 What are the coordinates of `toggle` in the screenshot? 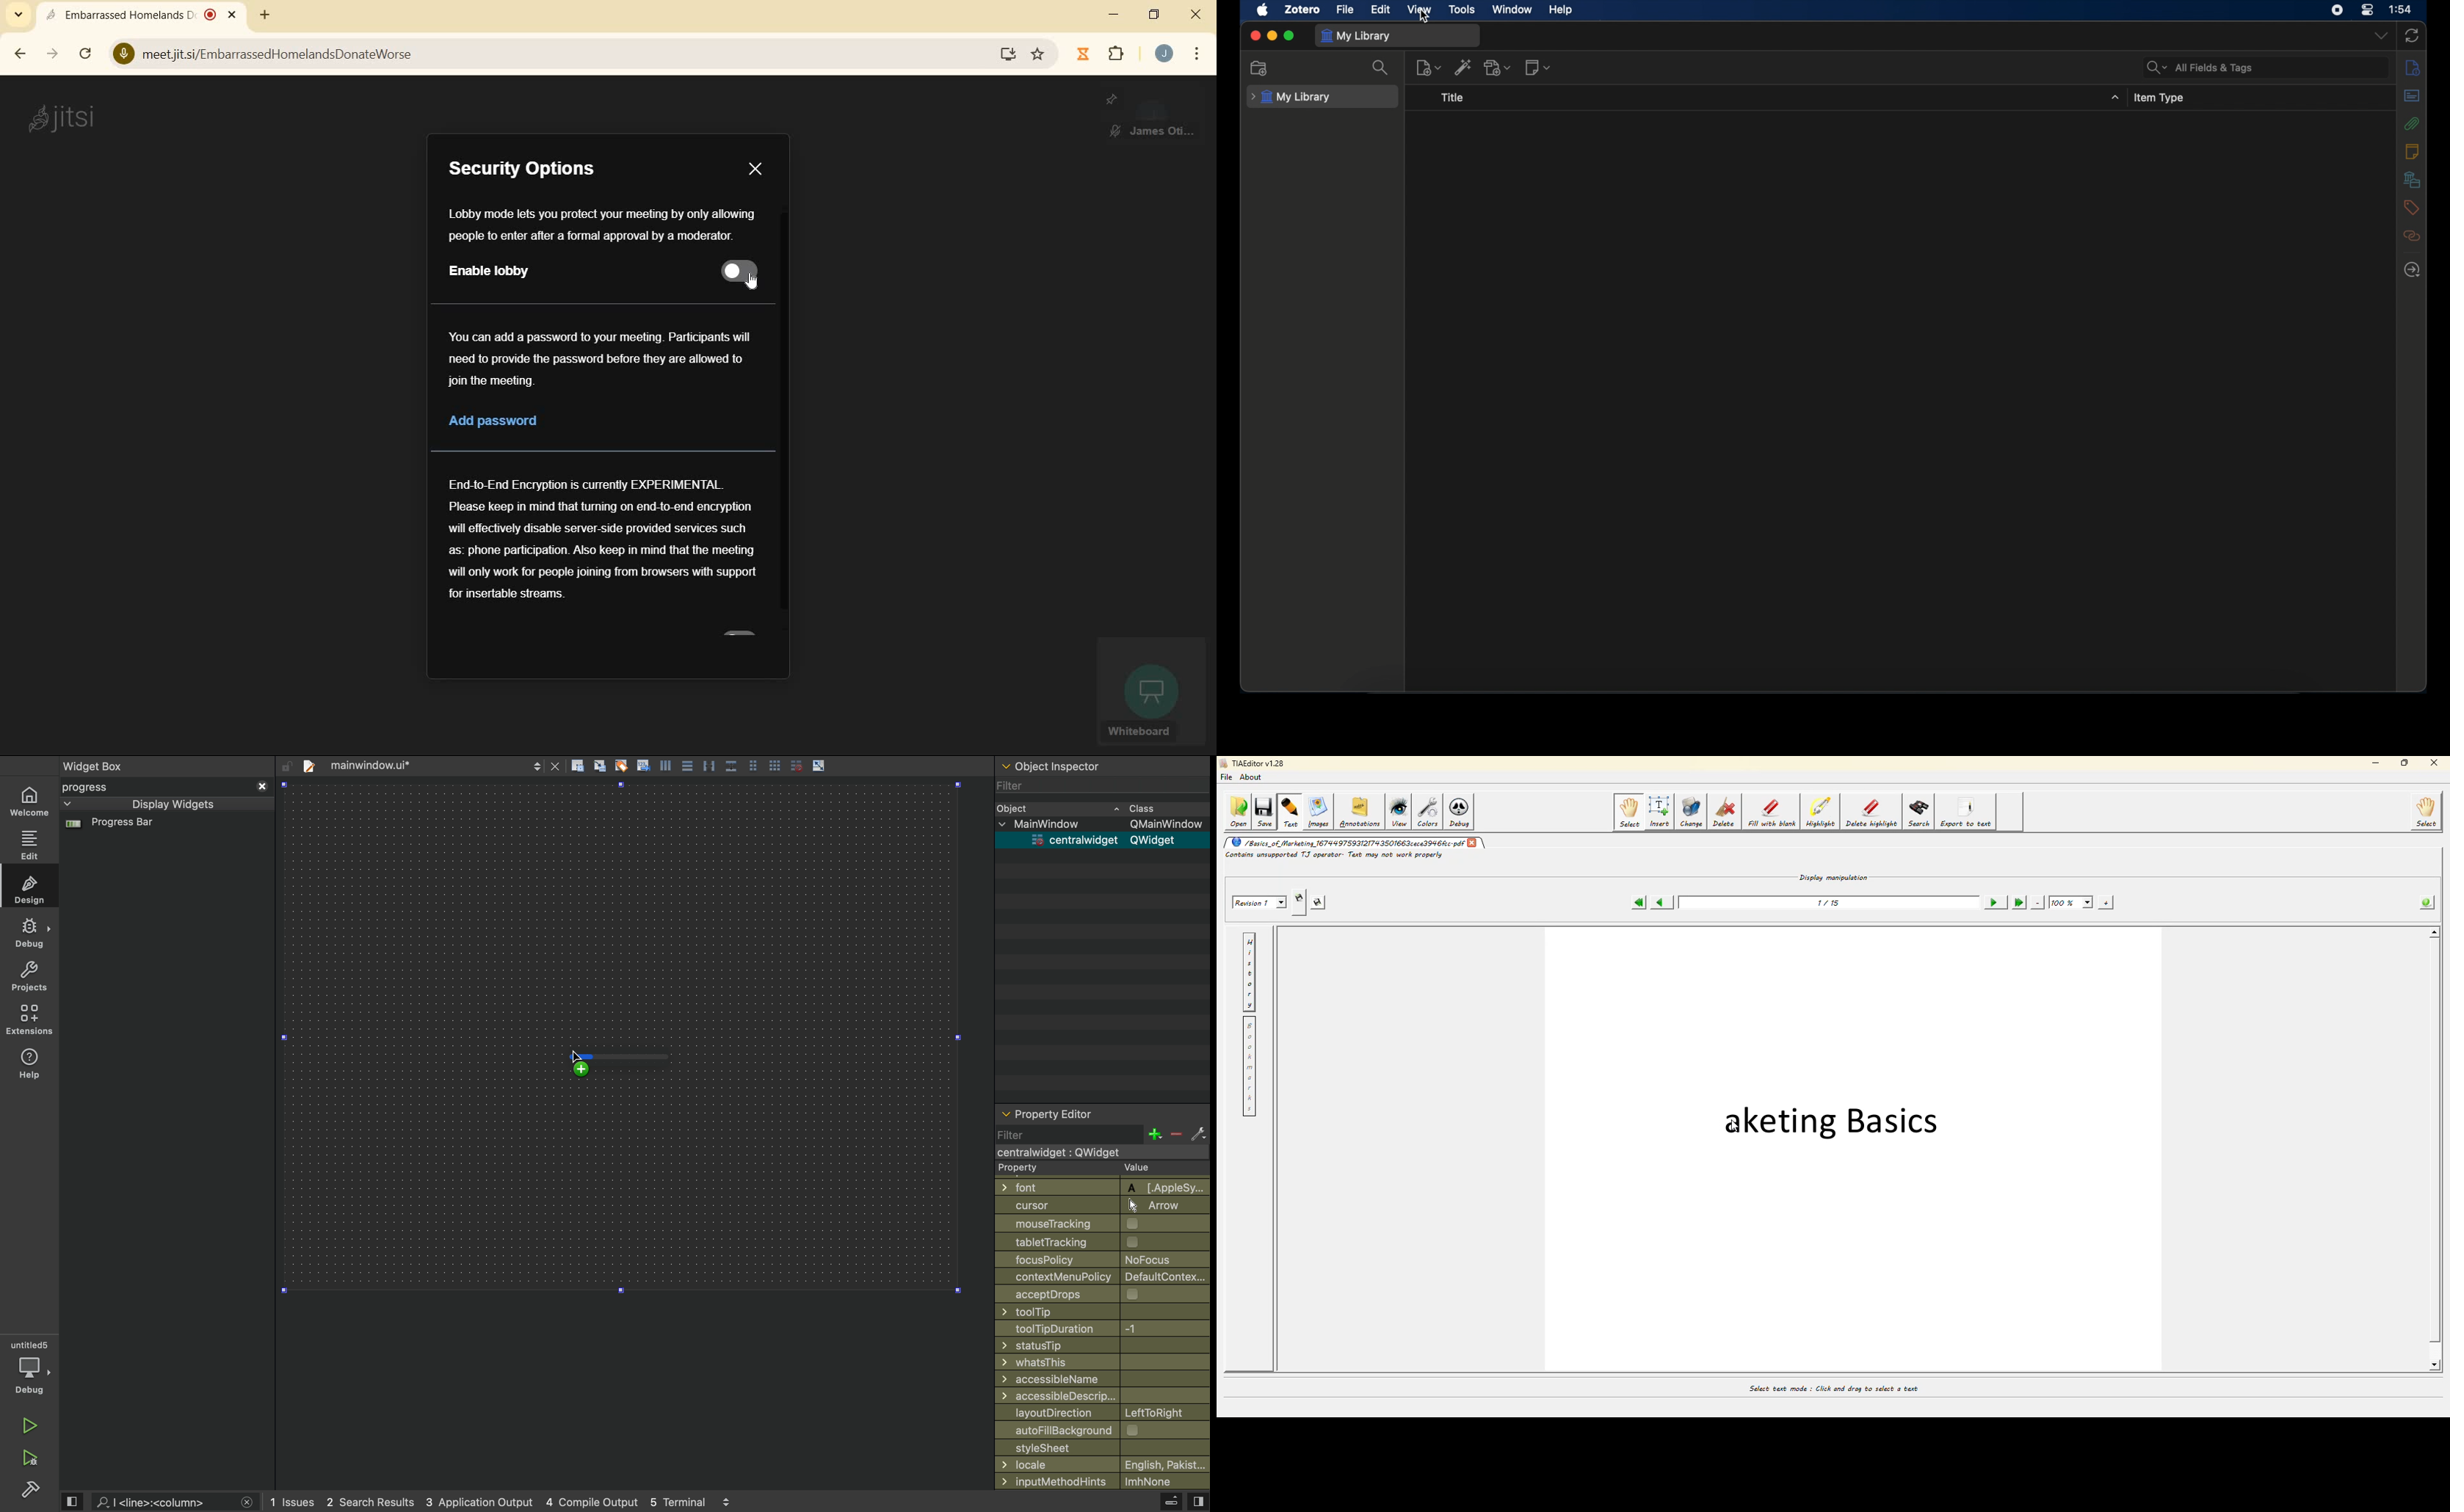 It's located at (741, 272).